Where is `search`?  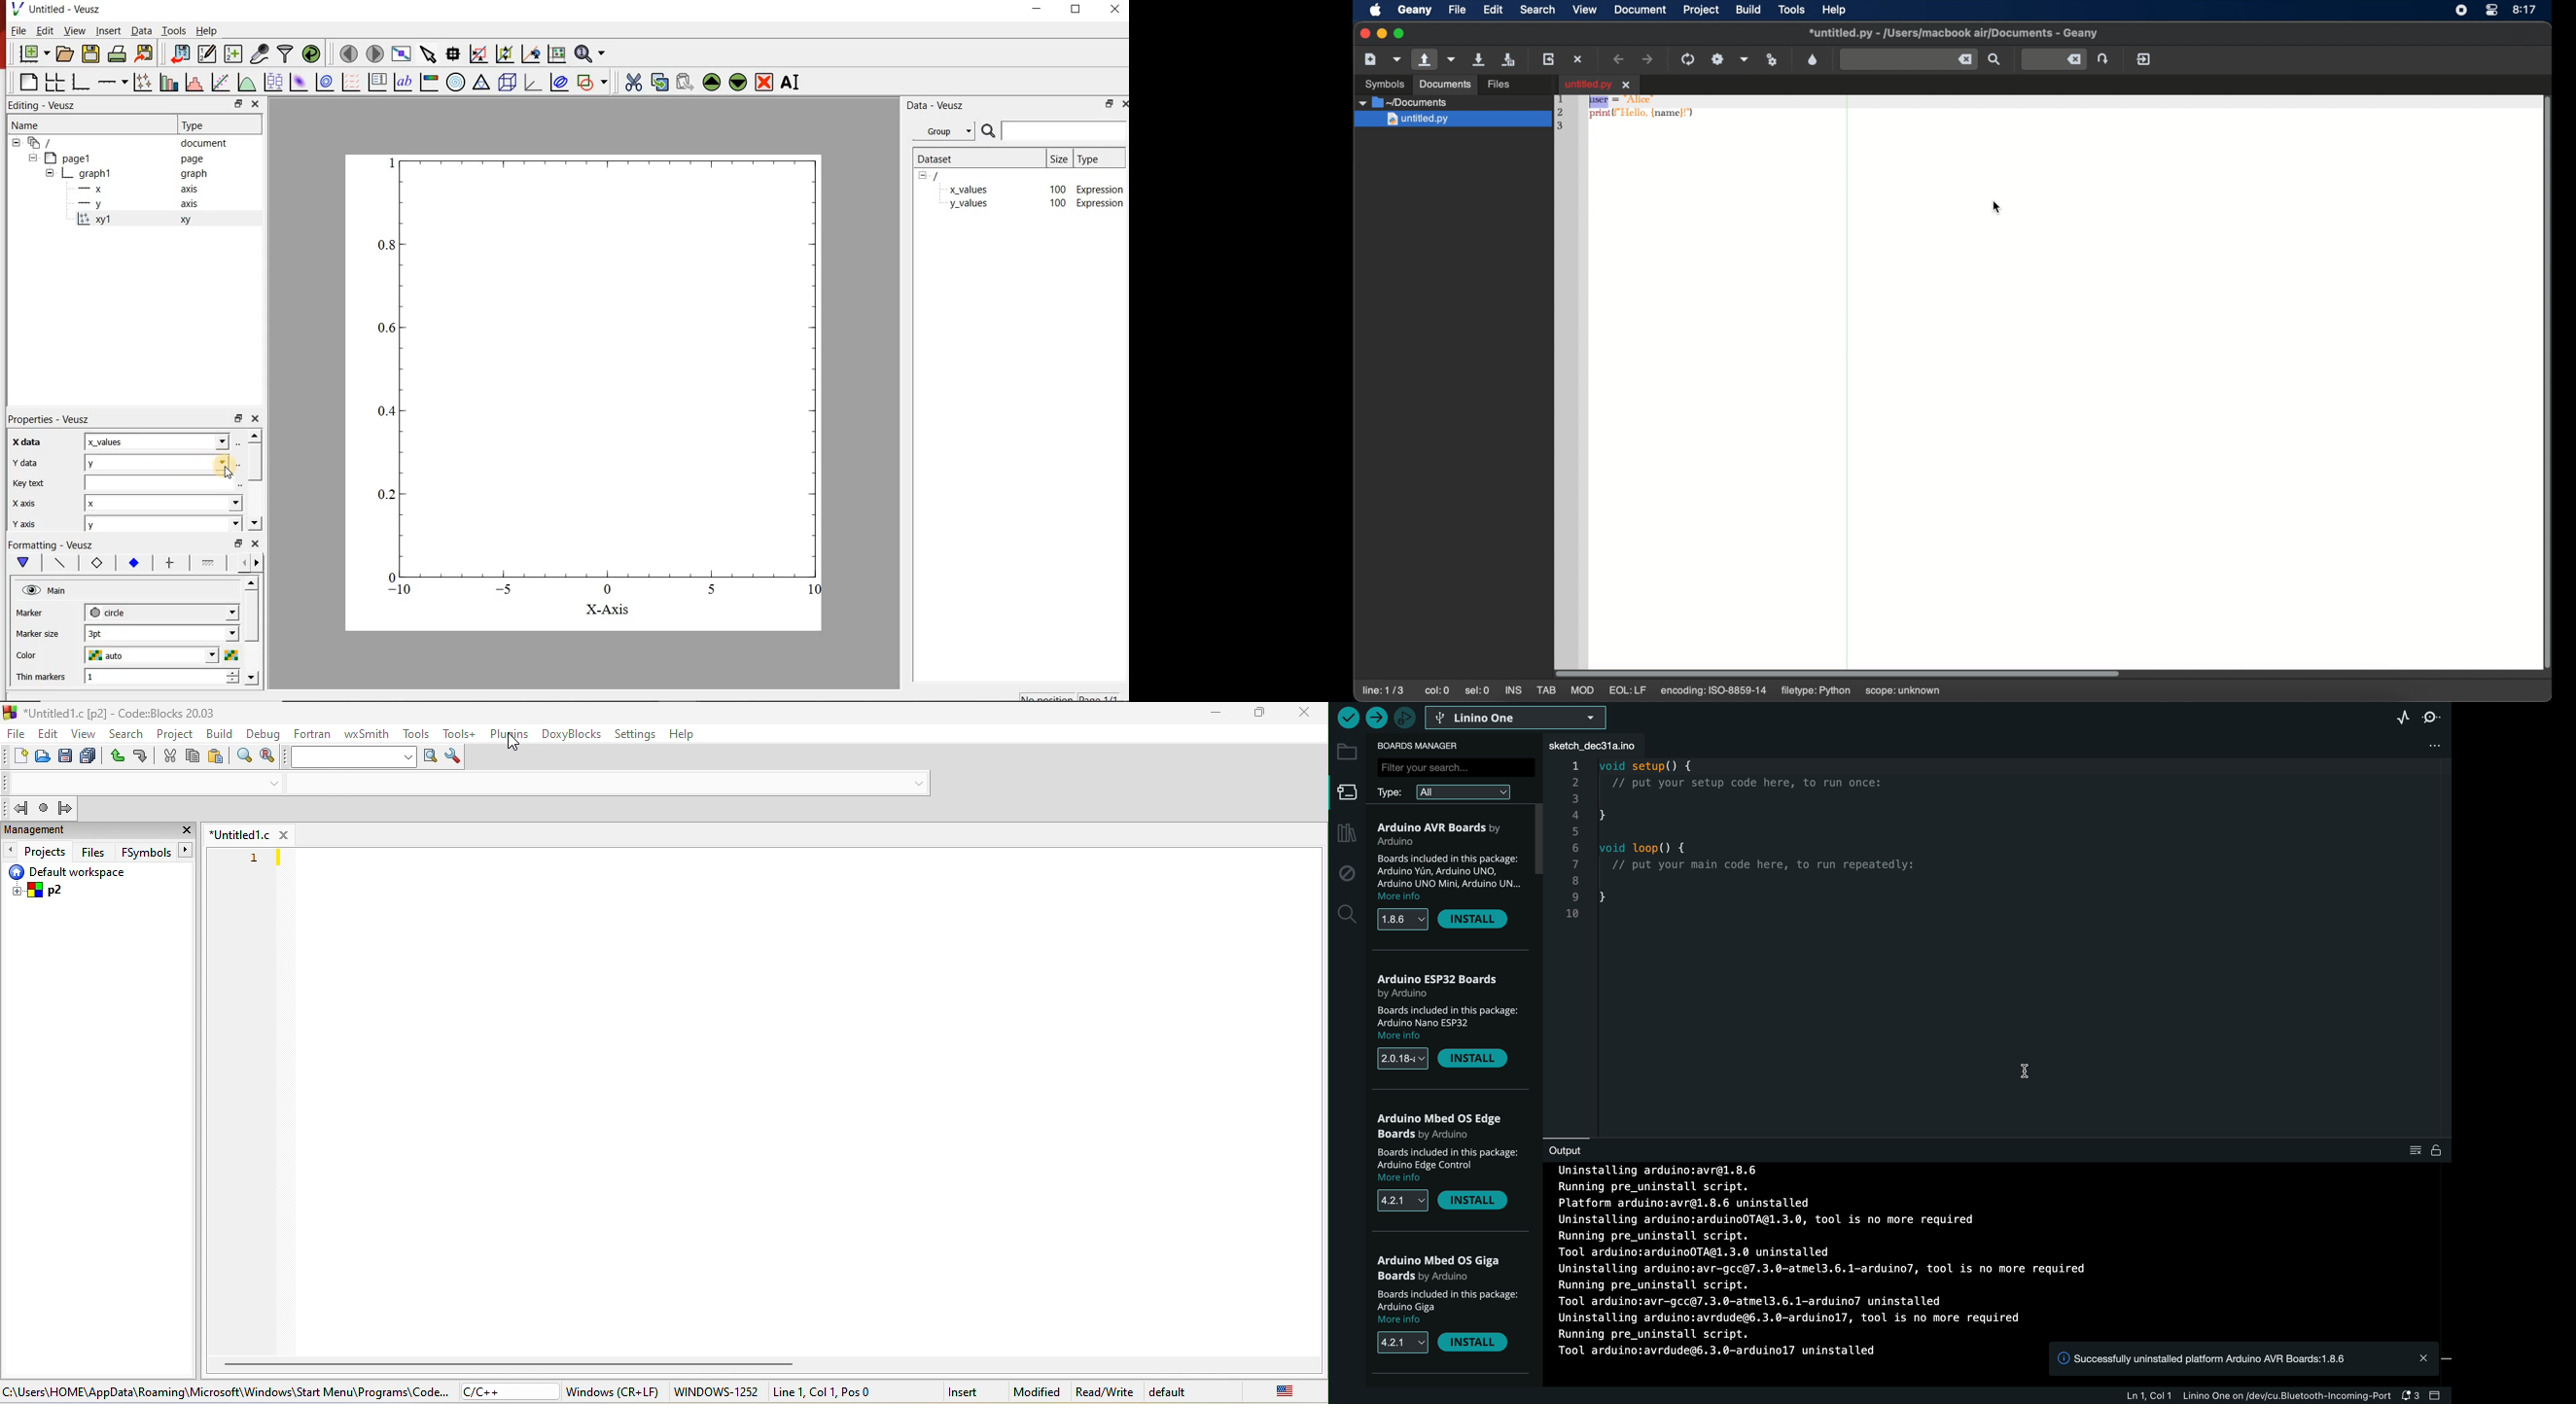
search is located at coordinates (127, 731).